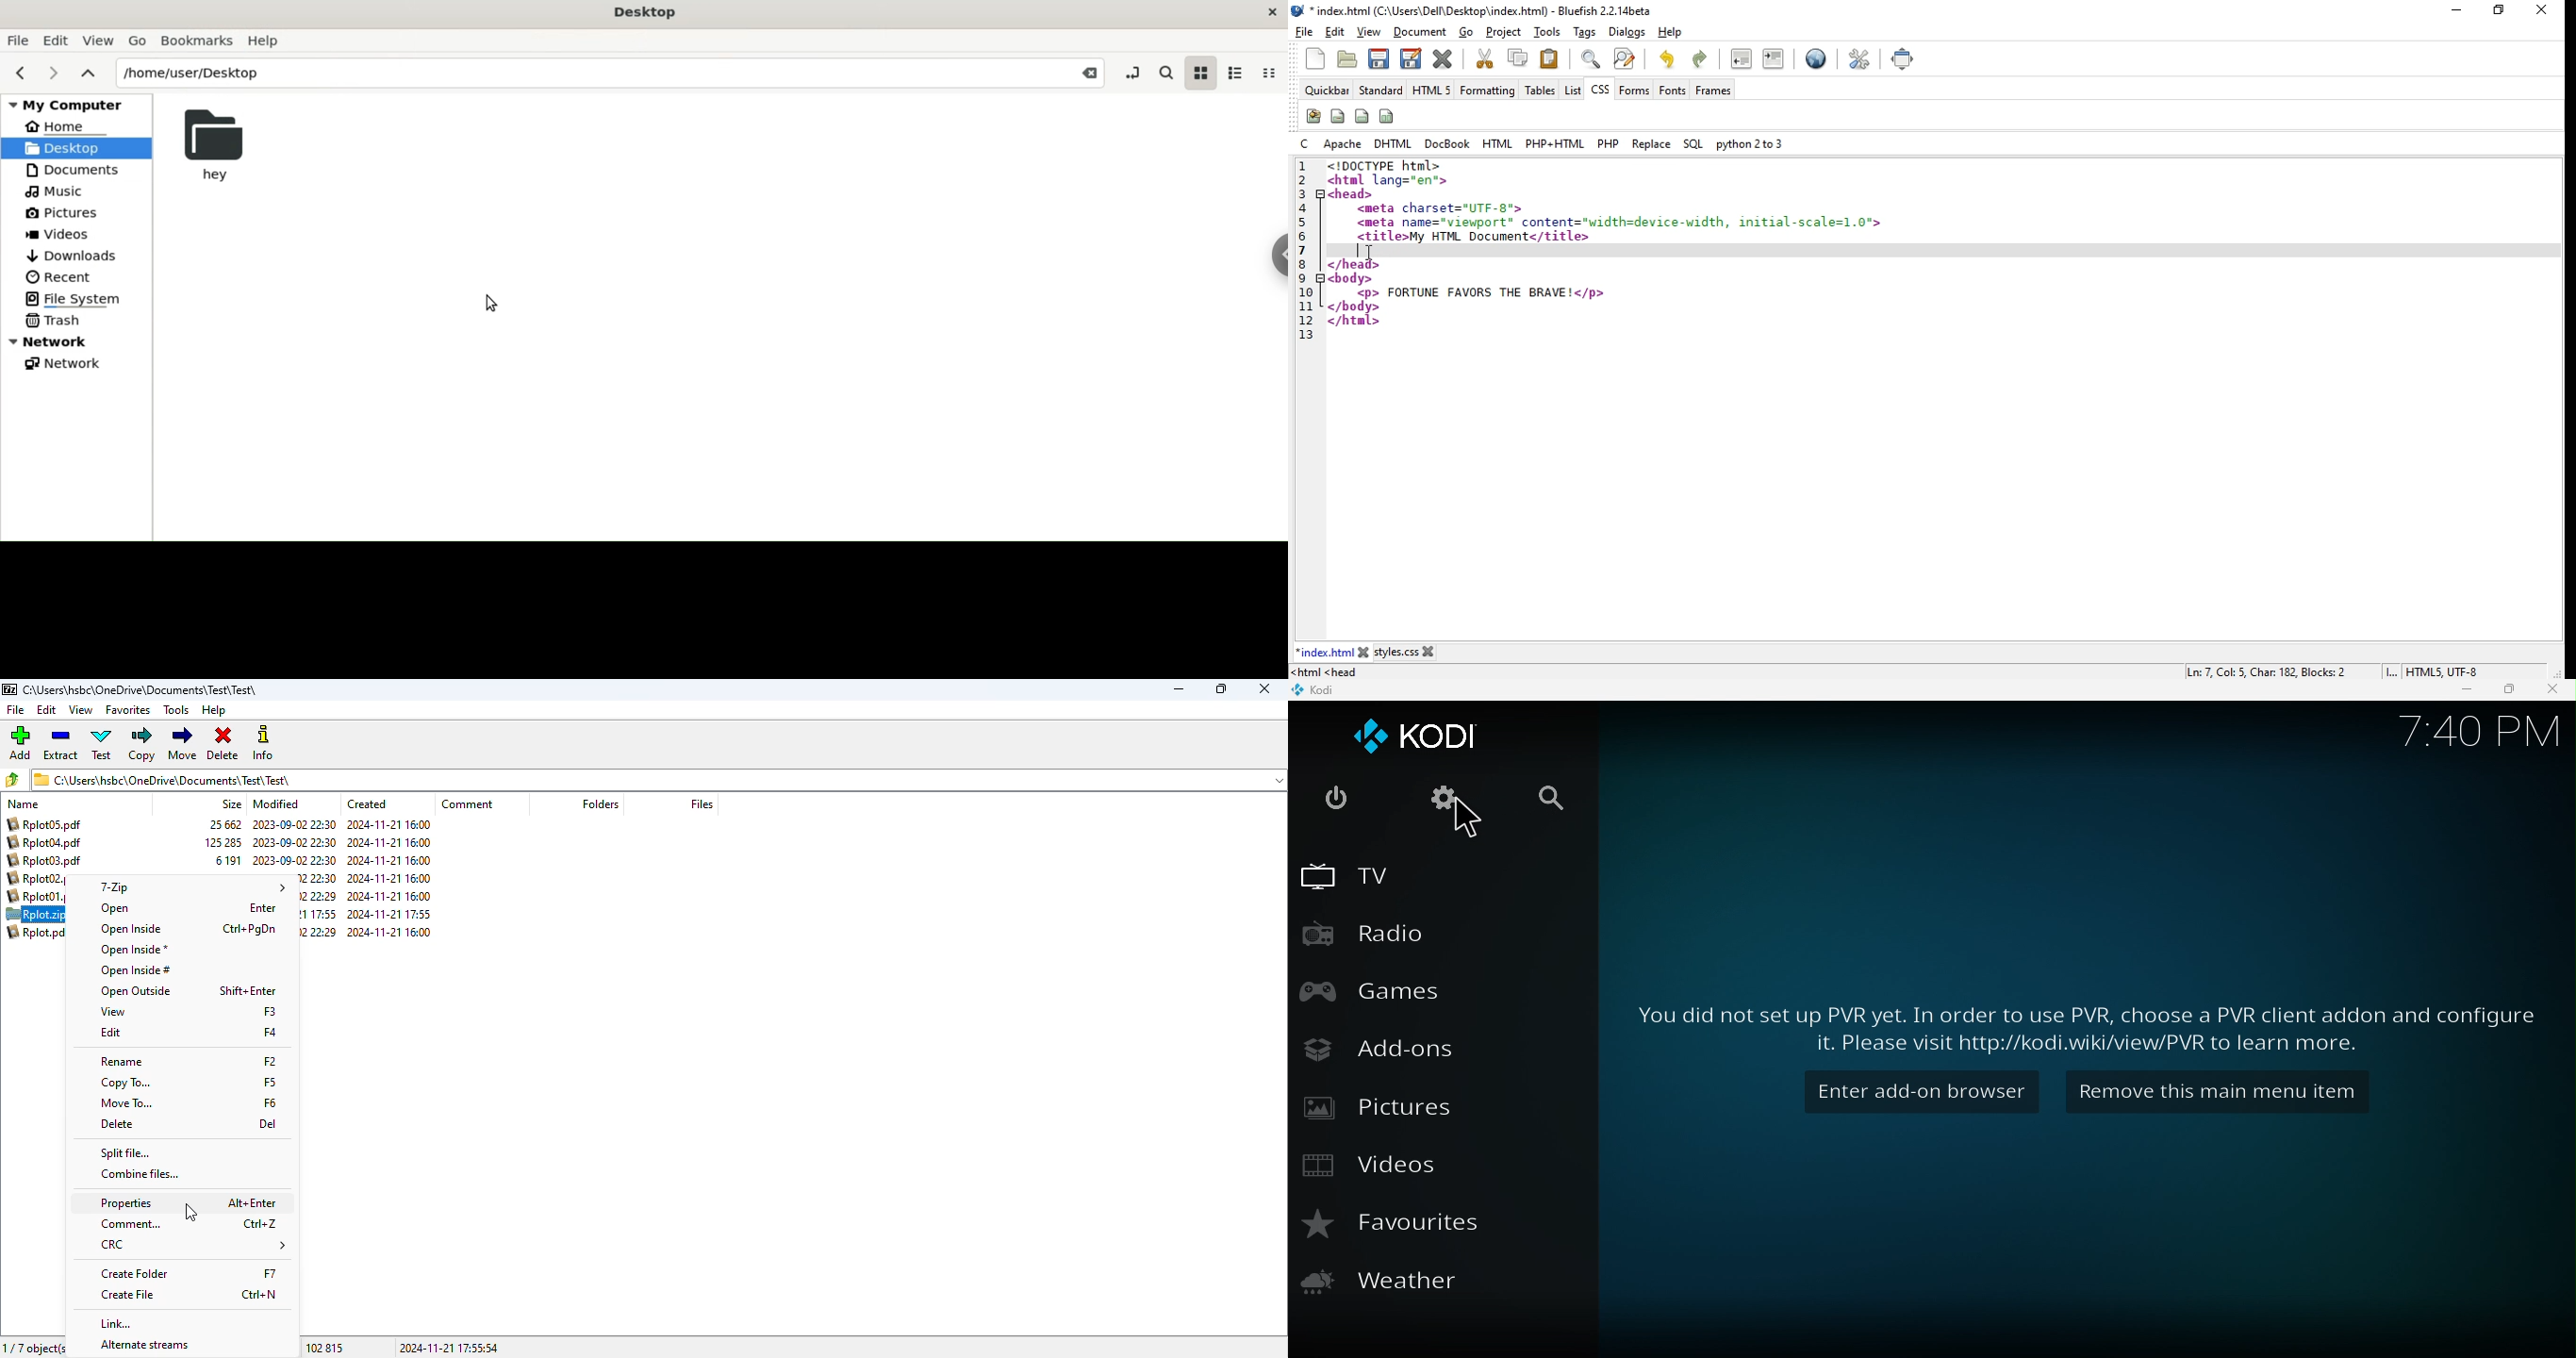 Image resolution: width=2576 pixels, height=1372 pixels. I want to click on paste, so click(1550, 58).